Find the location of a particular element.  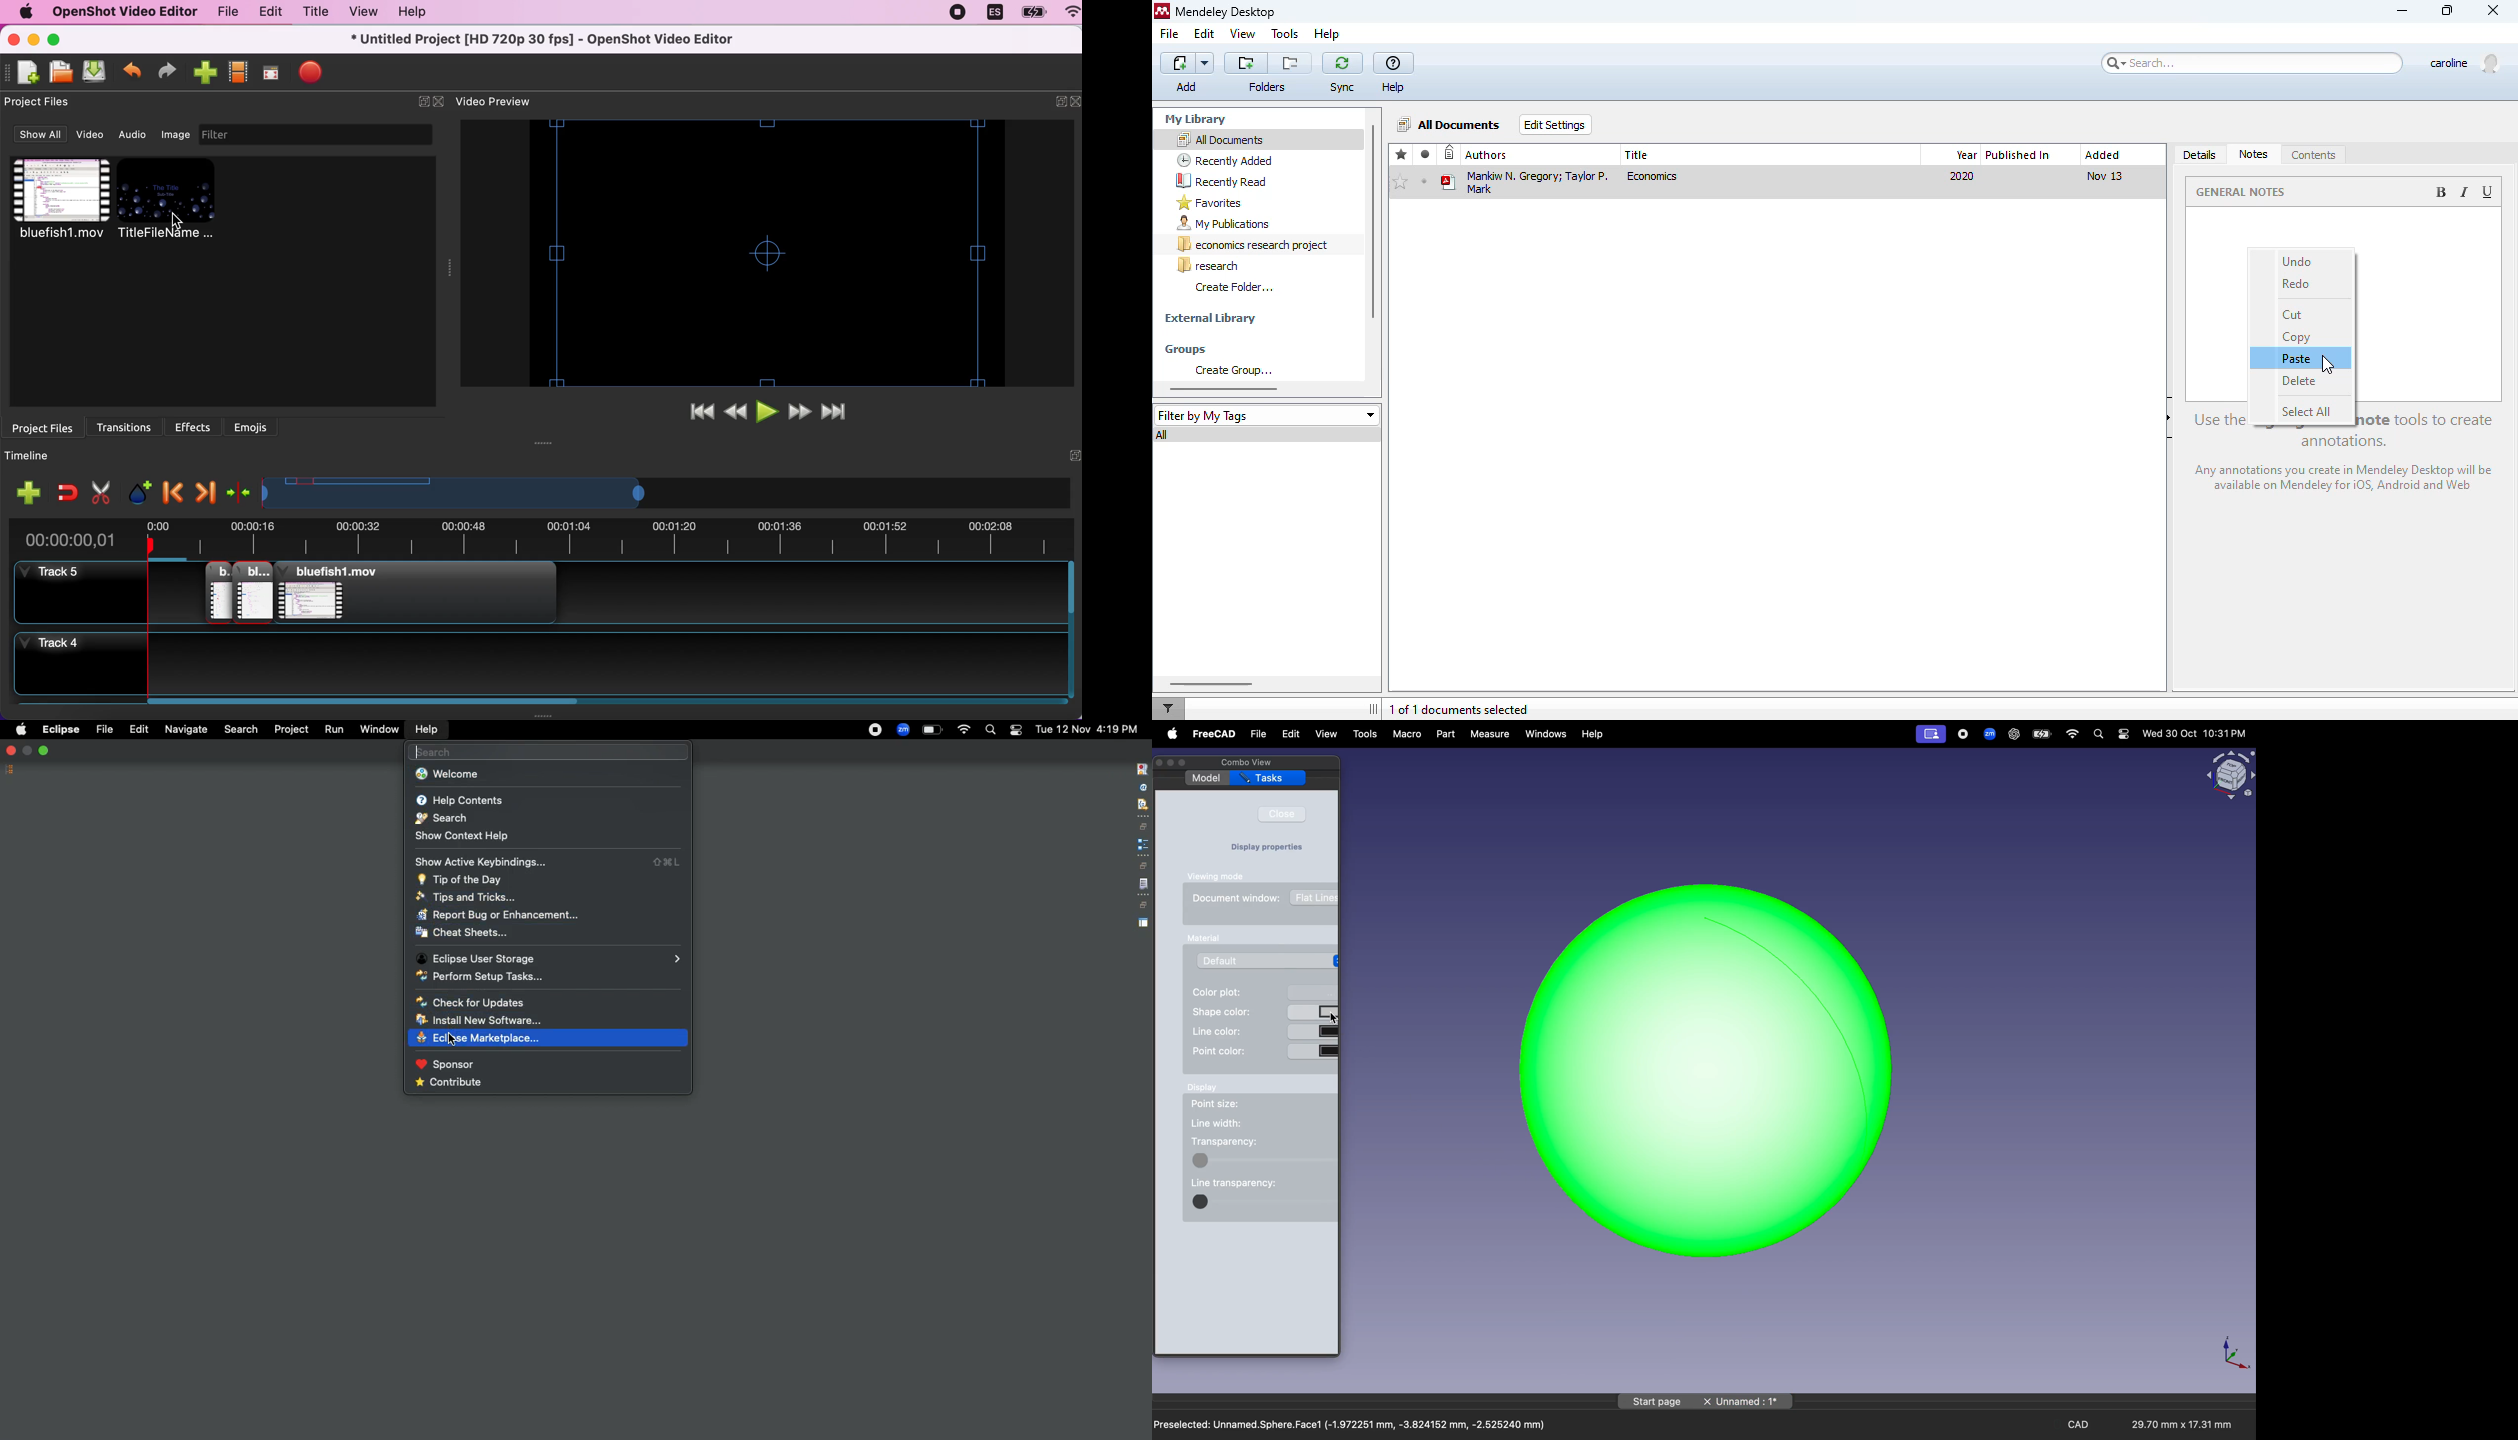

enable snapping is located at coordinates (67, 492).